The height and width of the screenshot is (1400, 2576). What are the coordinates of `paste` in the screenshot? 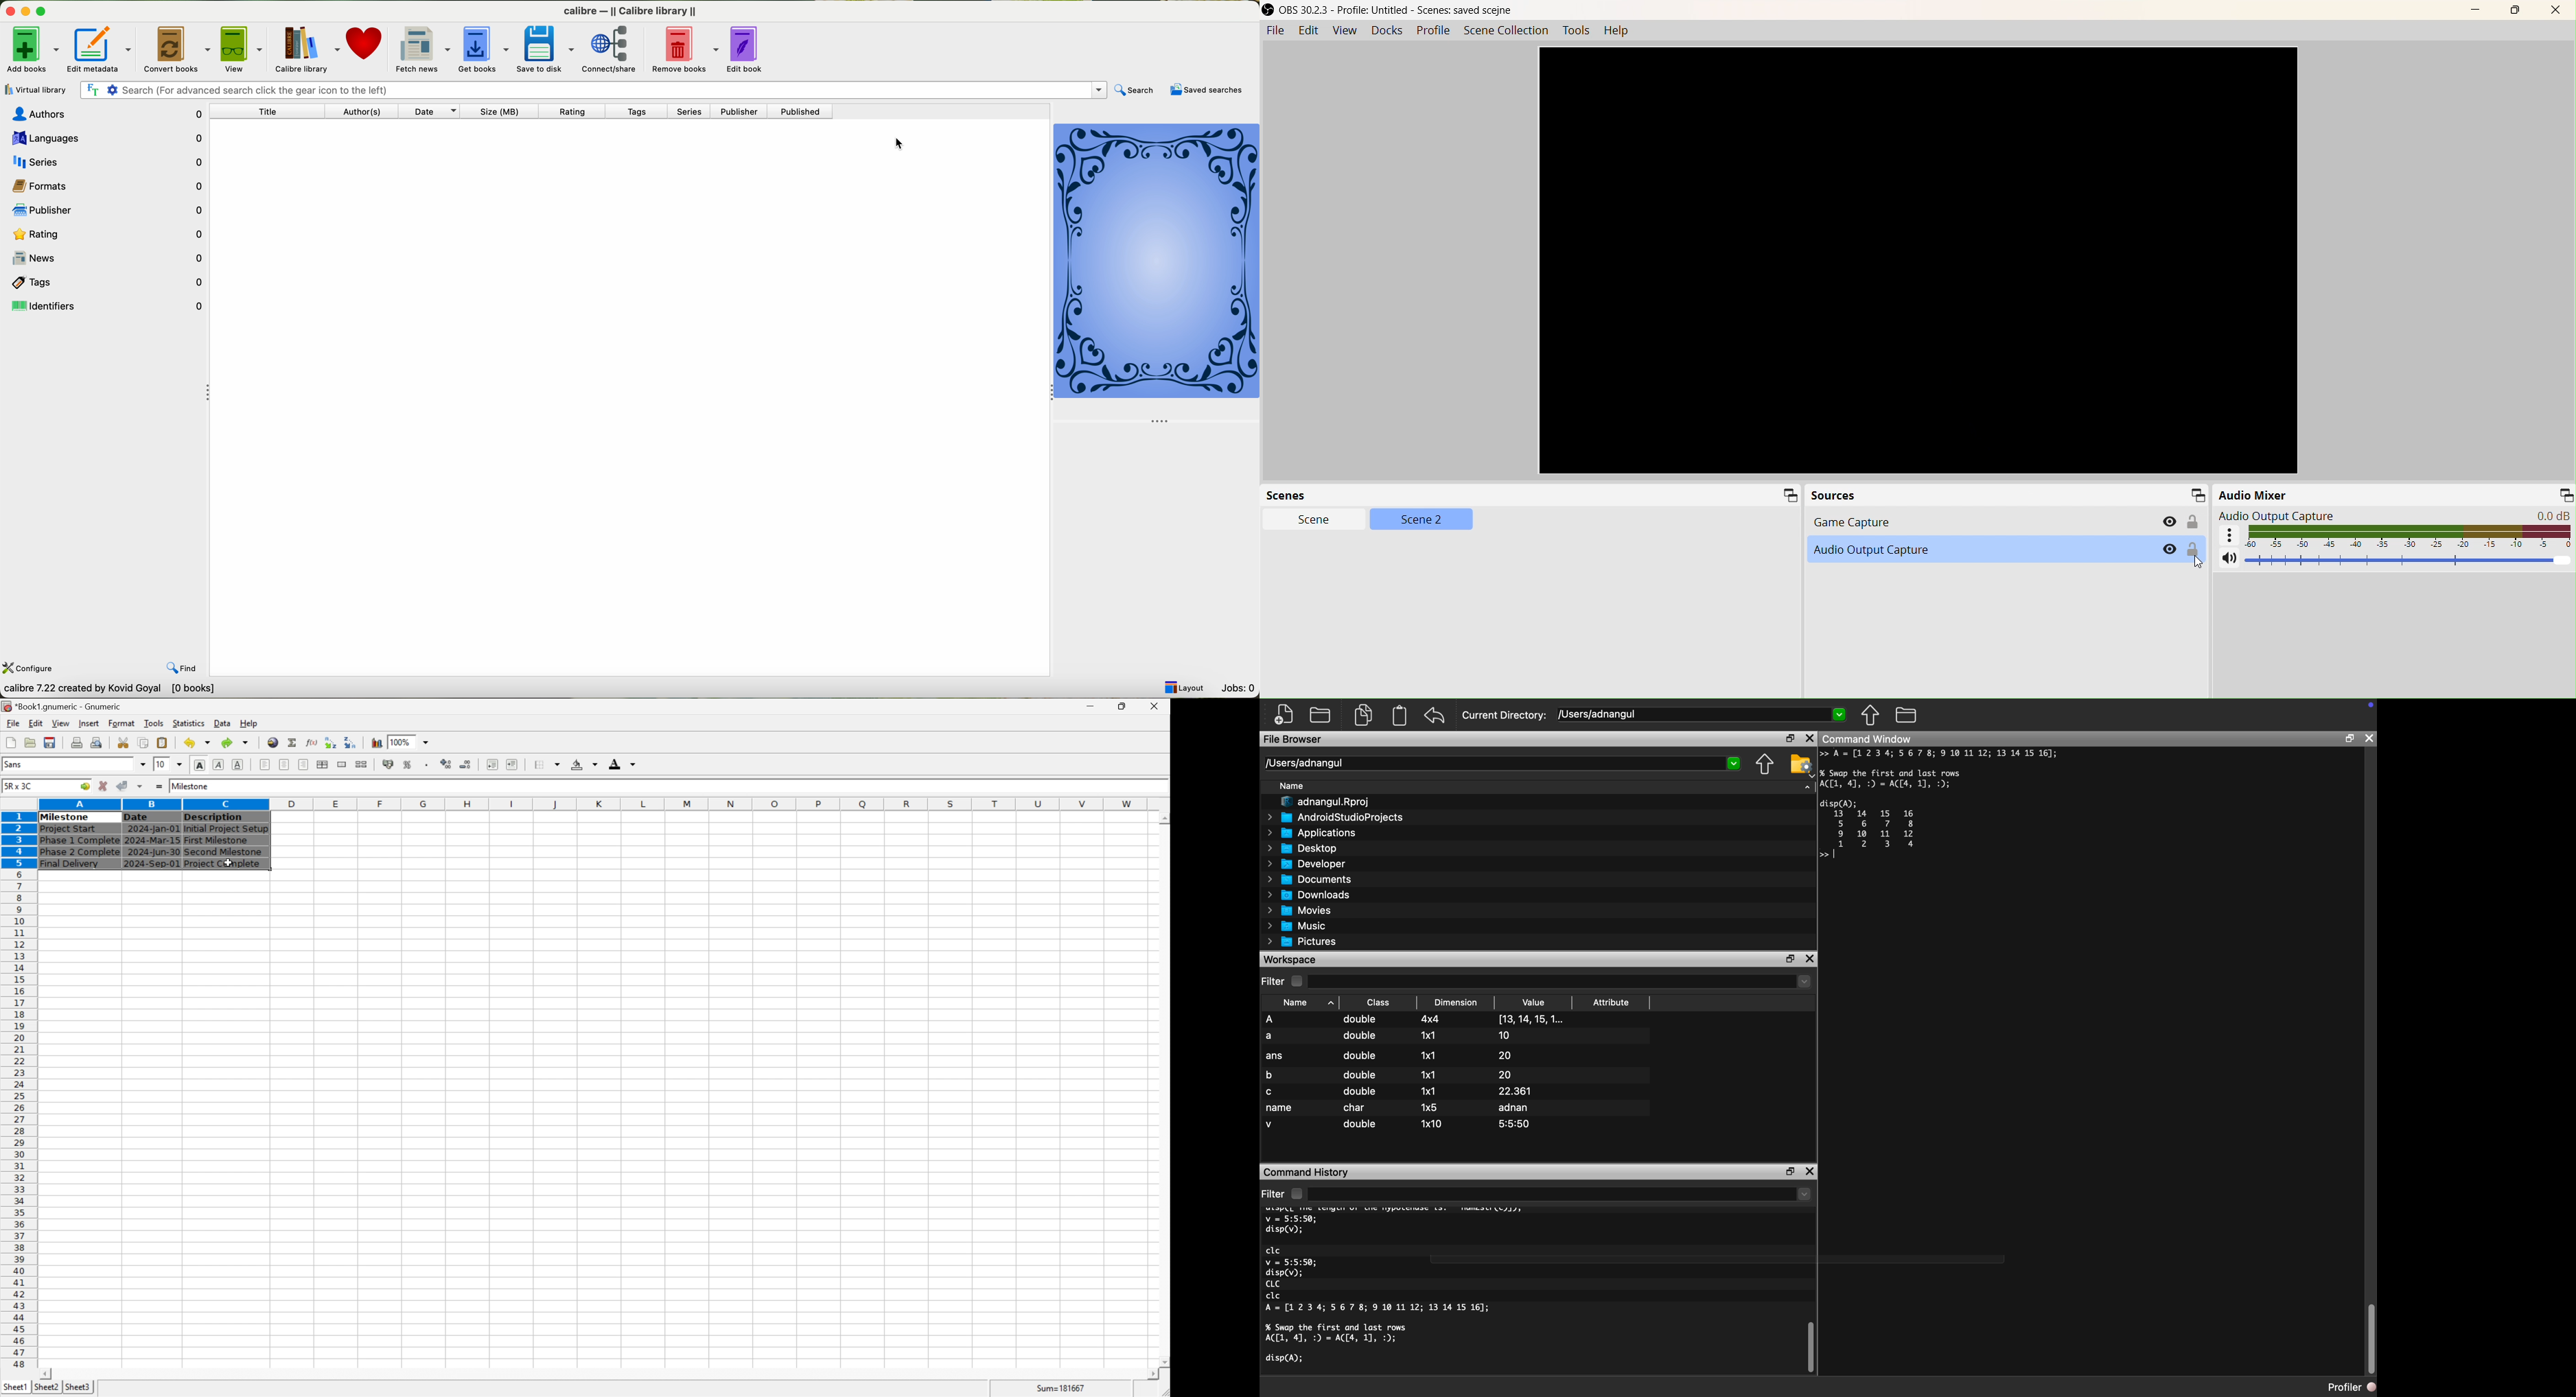 It's located at (162, 742).